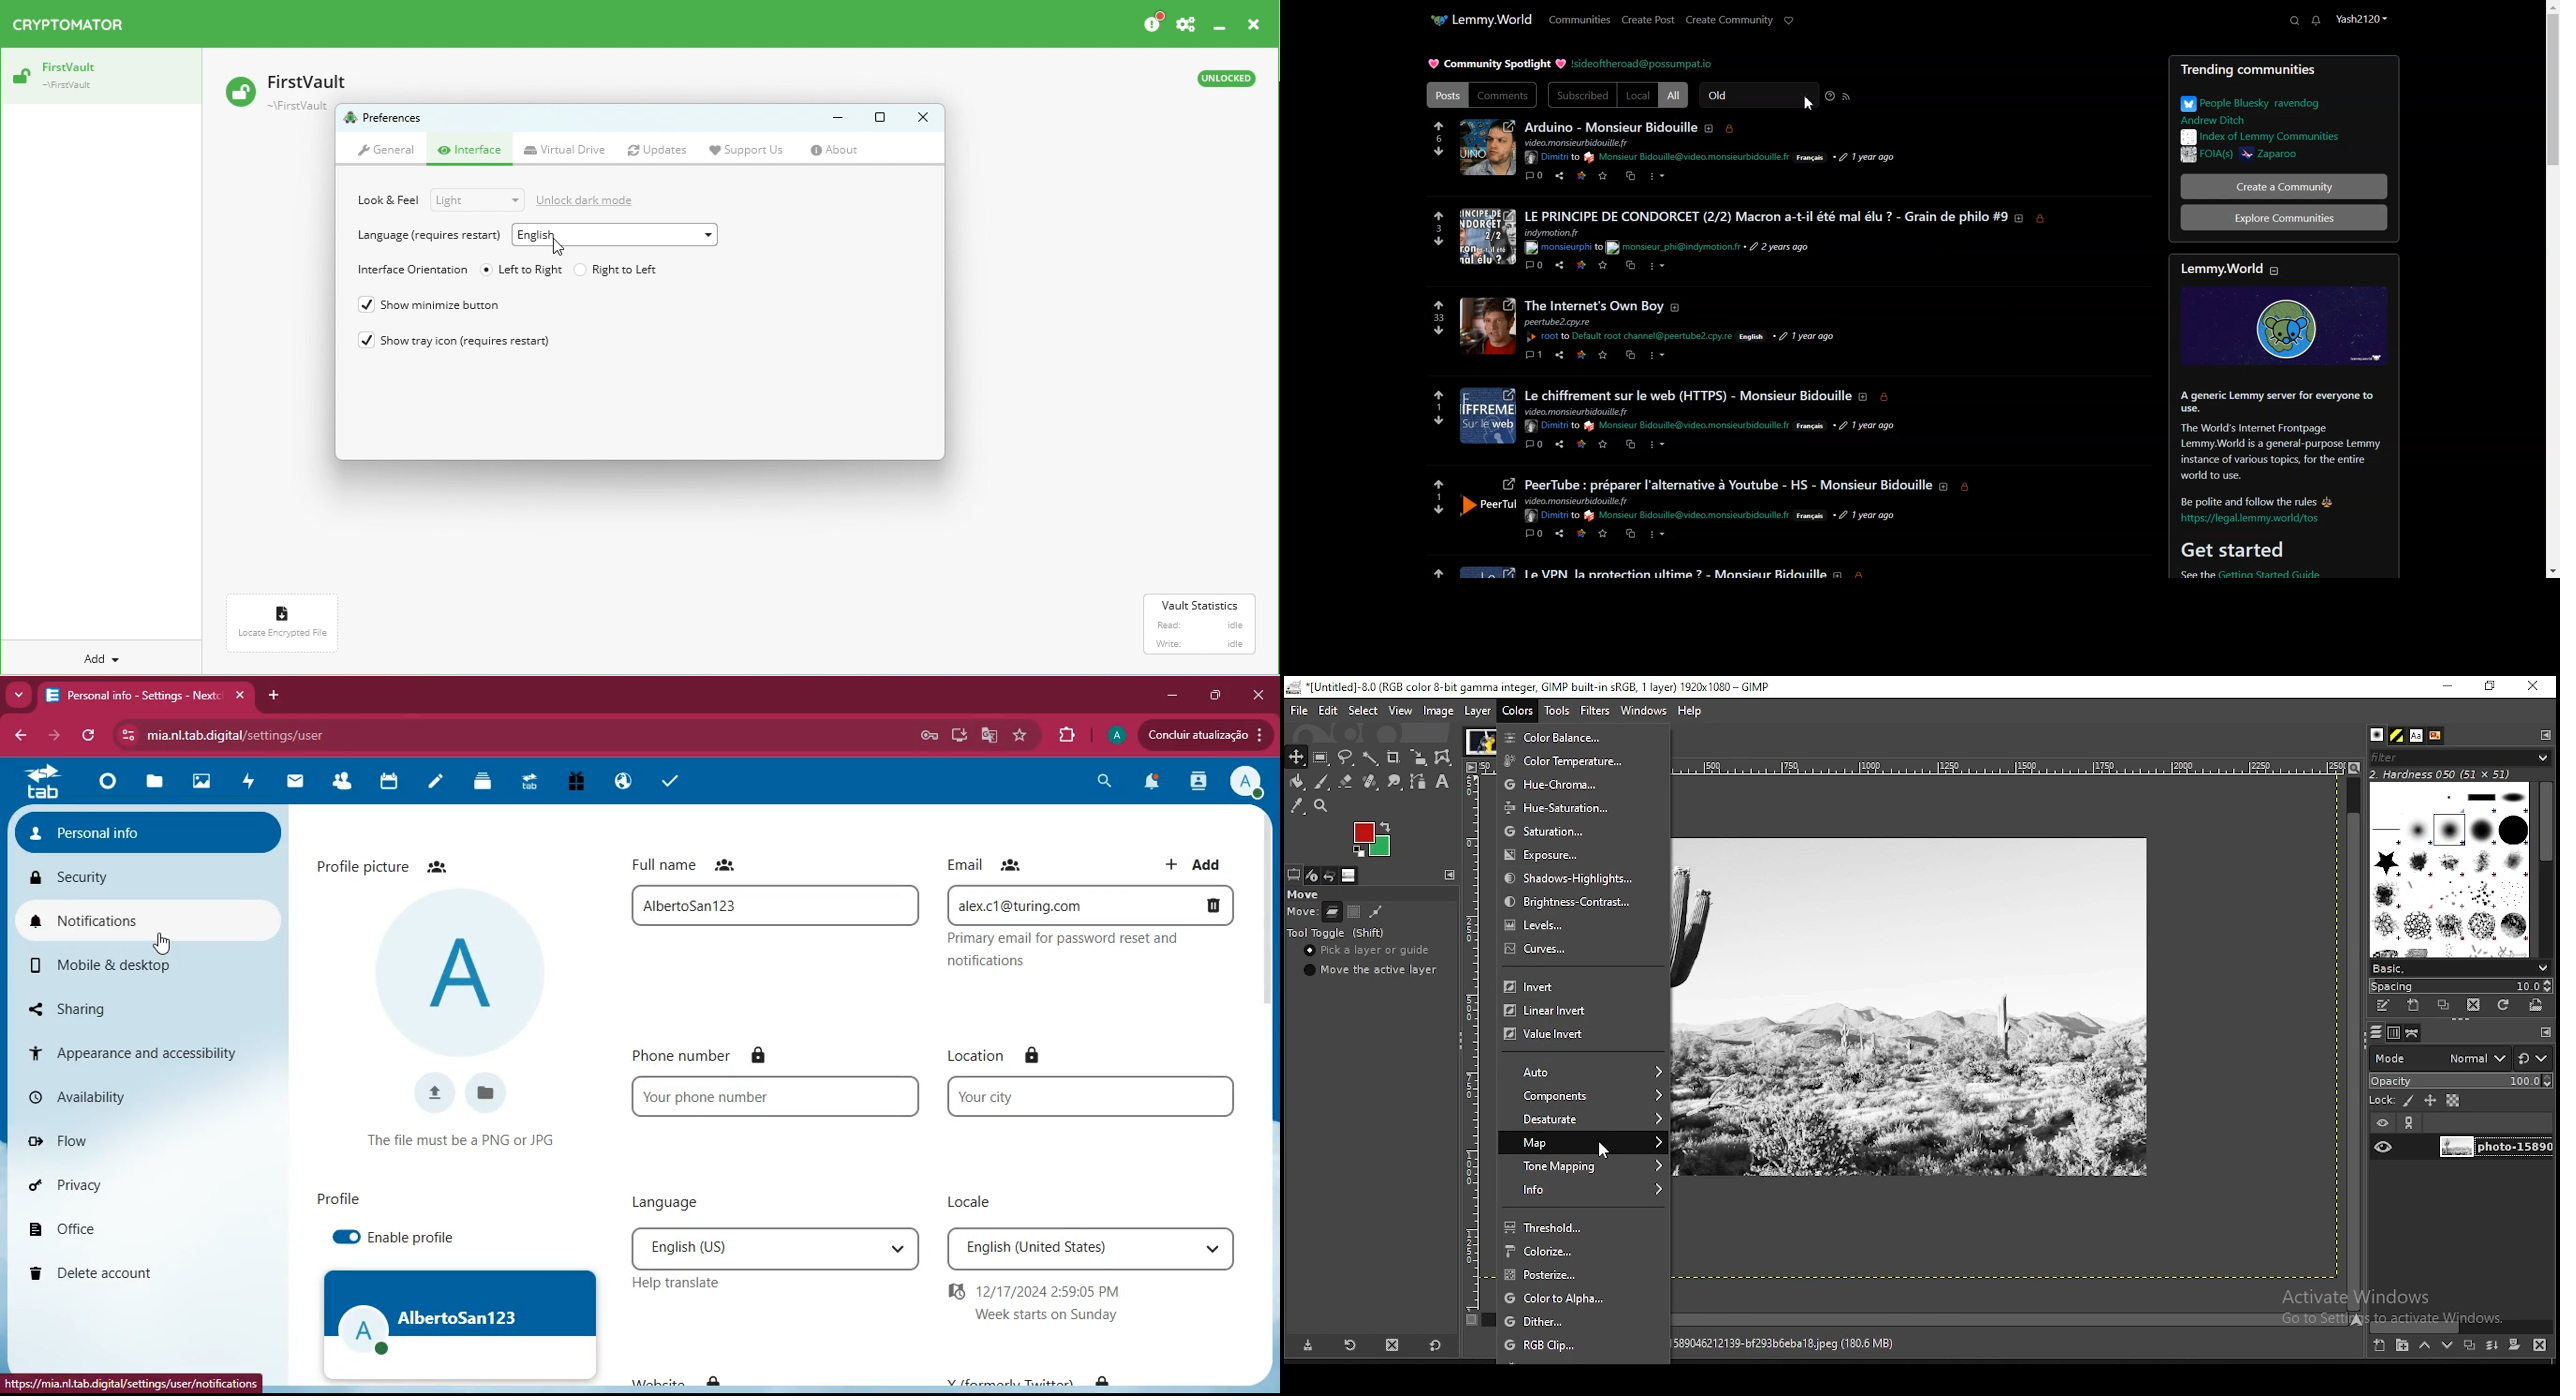 The image size is (2576, 1400). I want to click on Primary email for password reset and notifications, so click(1063, 951).